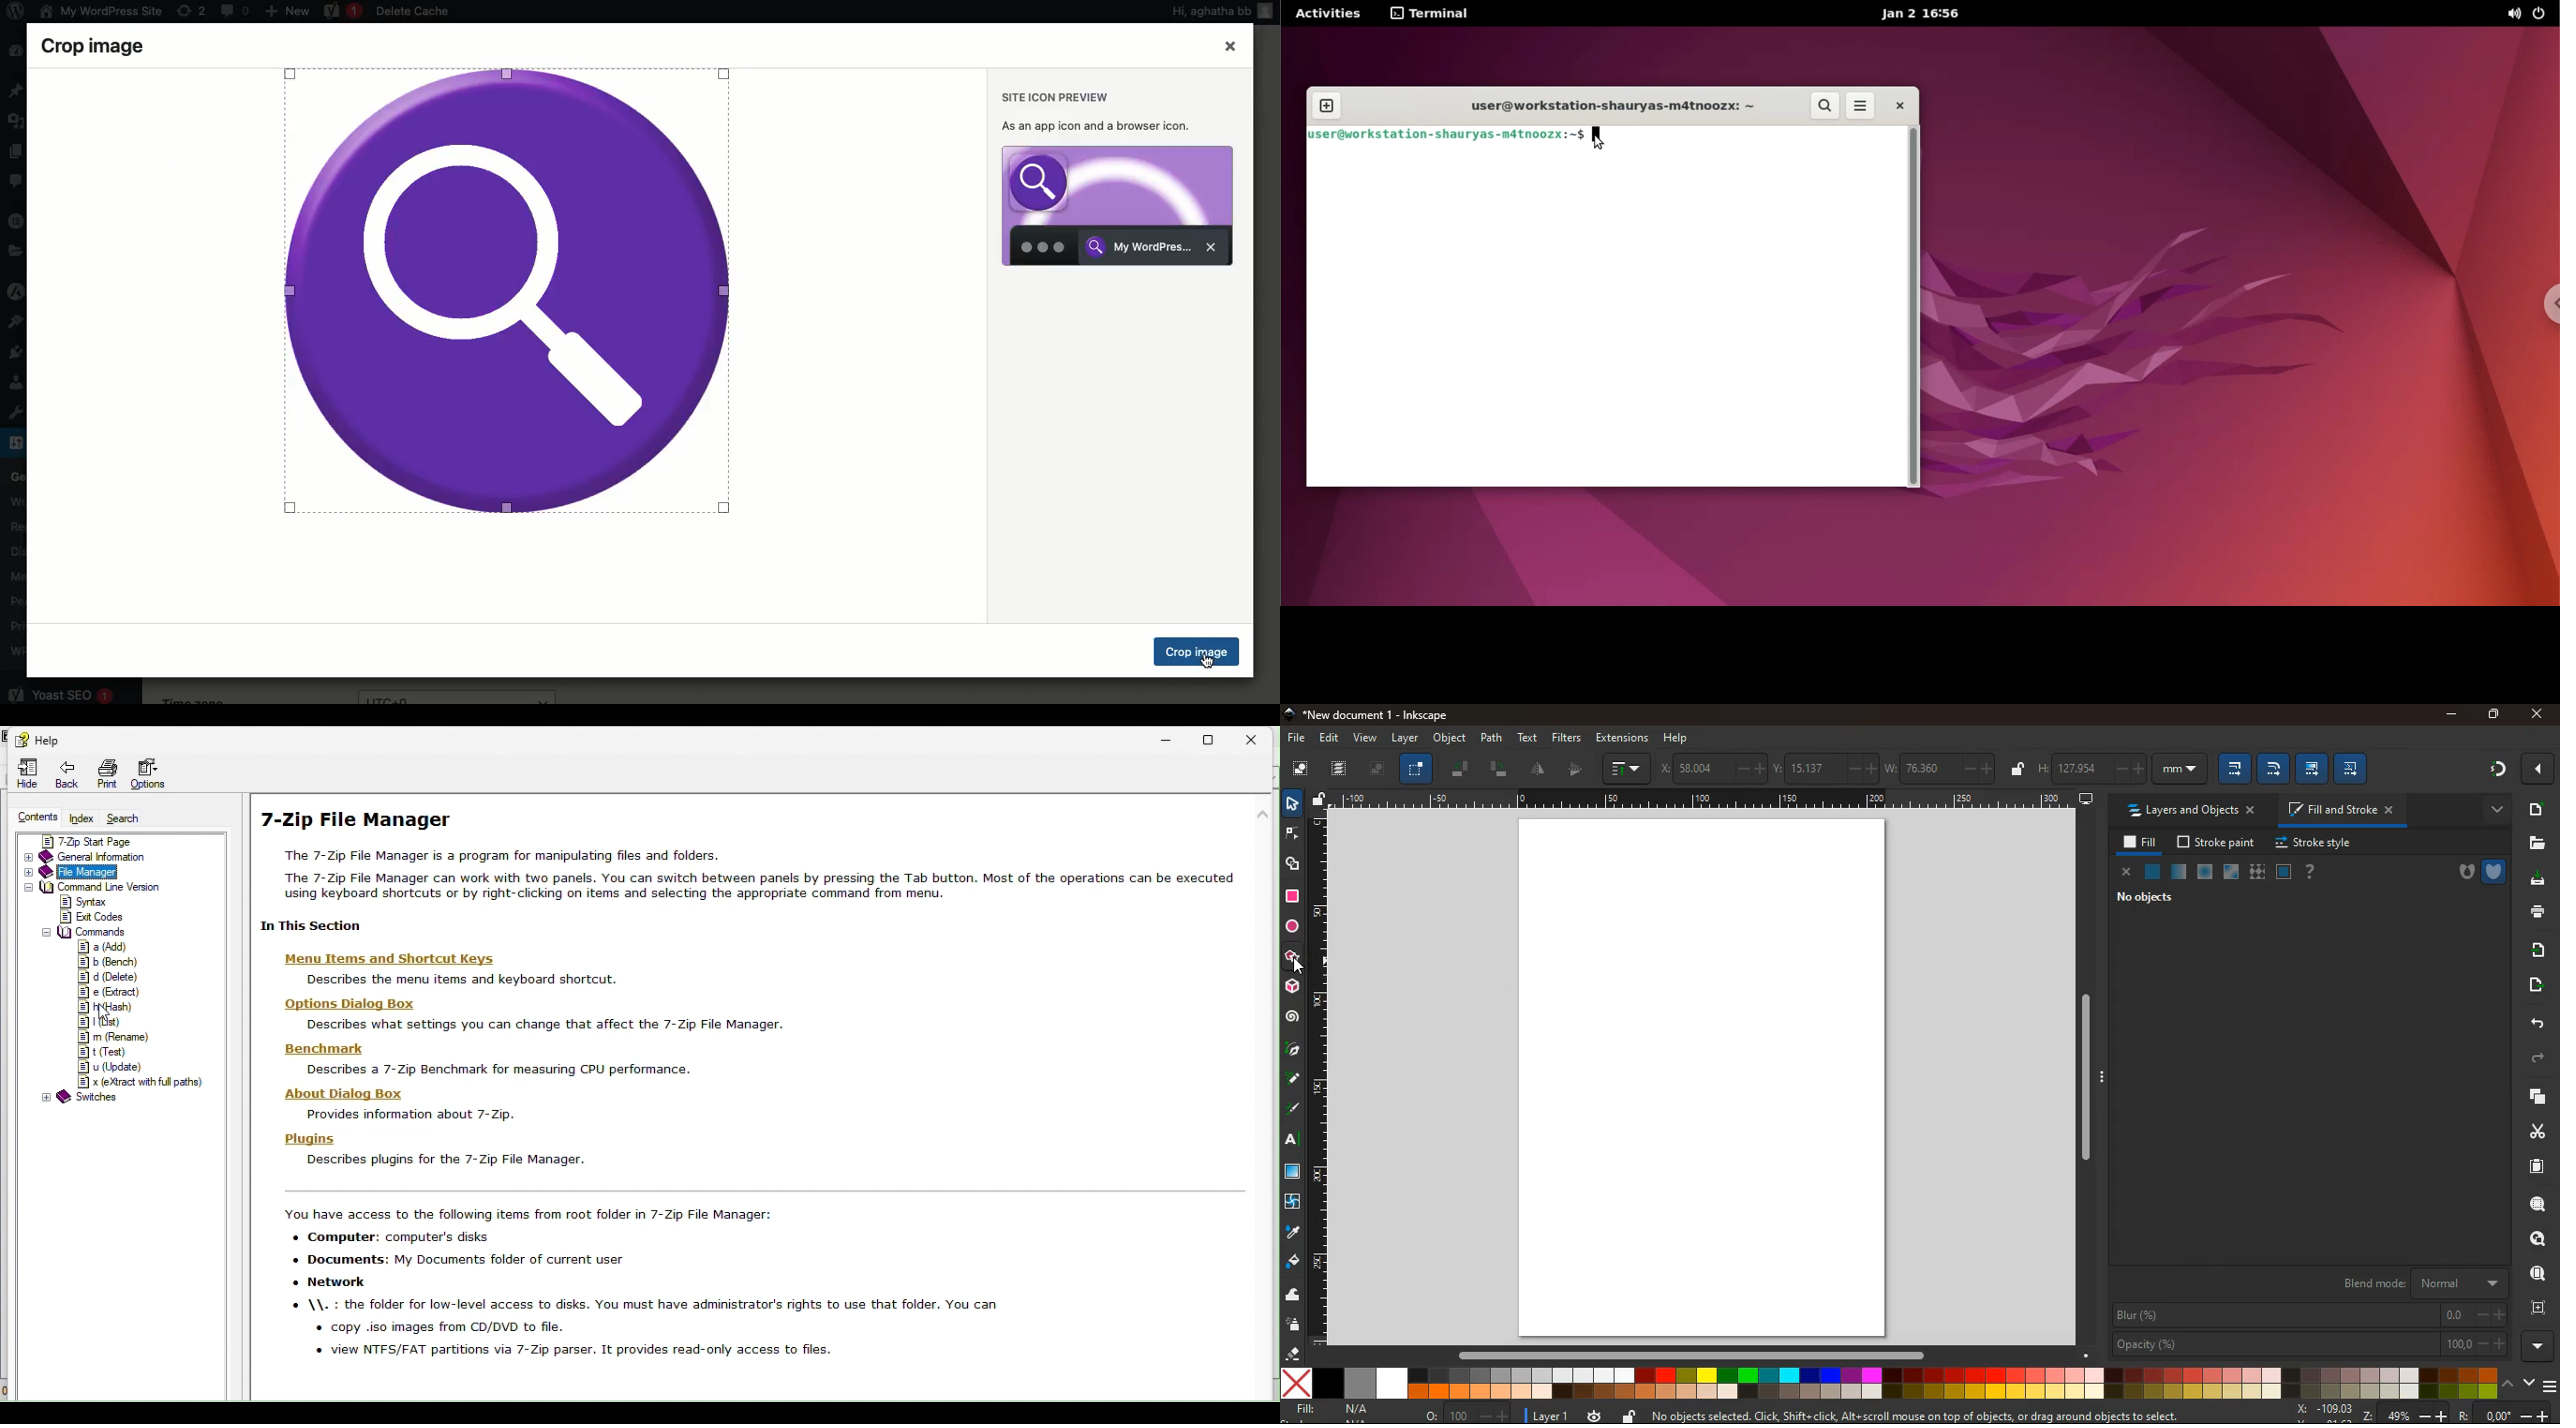 This screenshot has width=2576, height=1428. Describe the element at coordinates (2534, 1240) in the screenshot. I see `search` at that location.